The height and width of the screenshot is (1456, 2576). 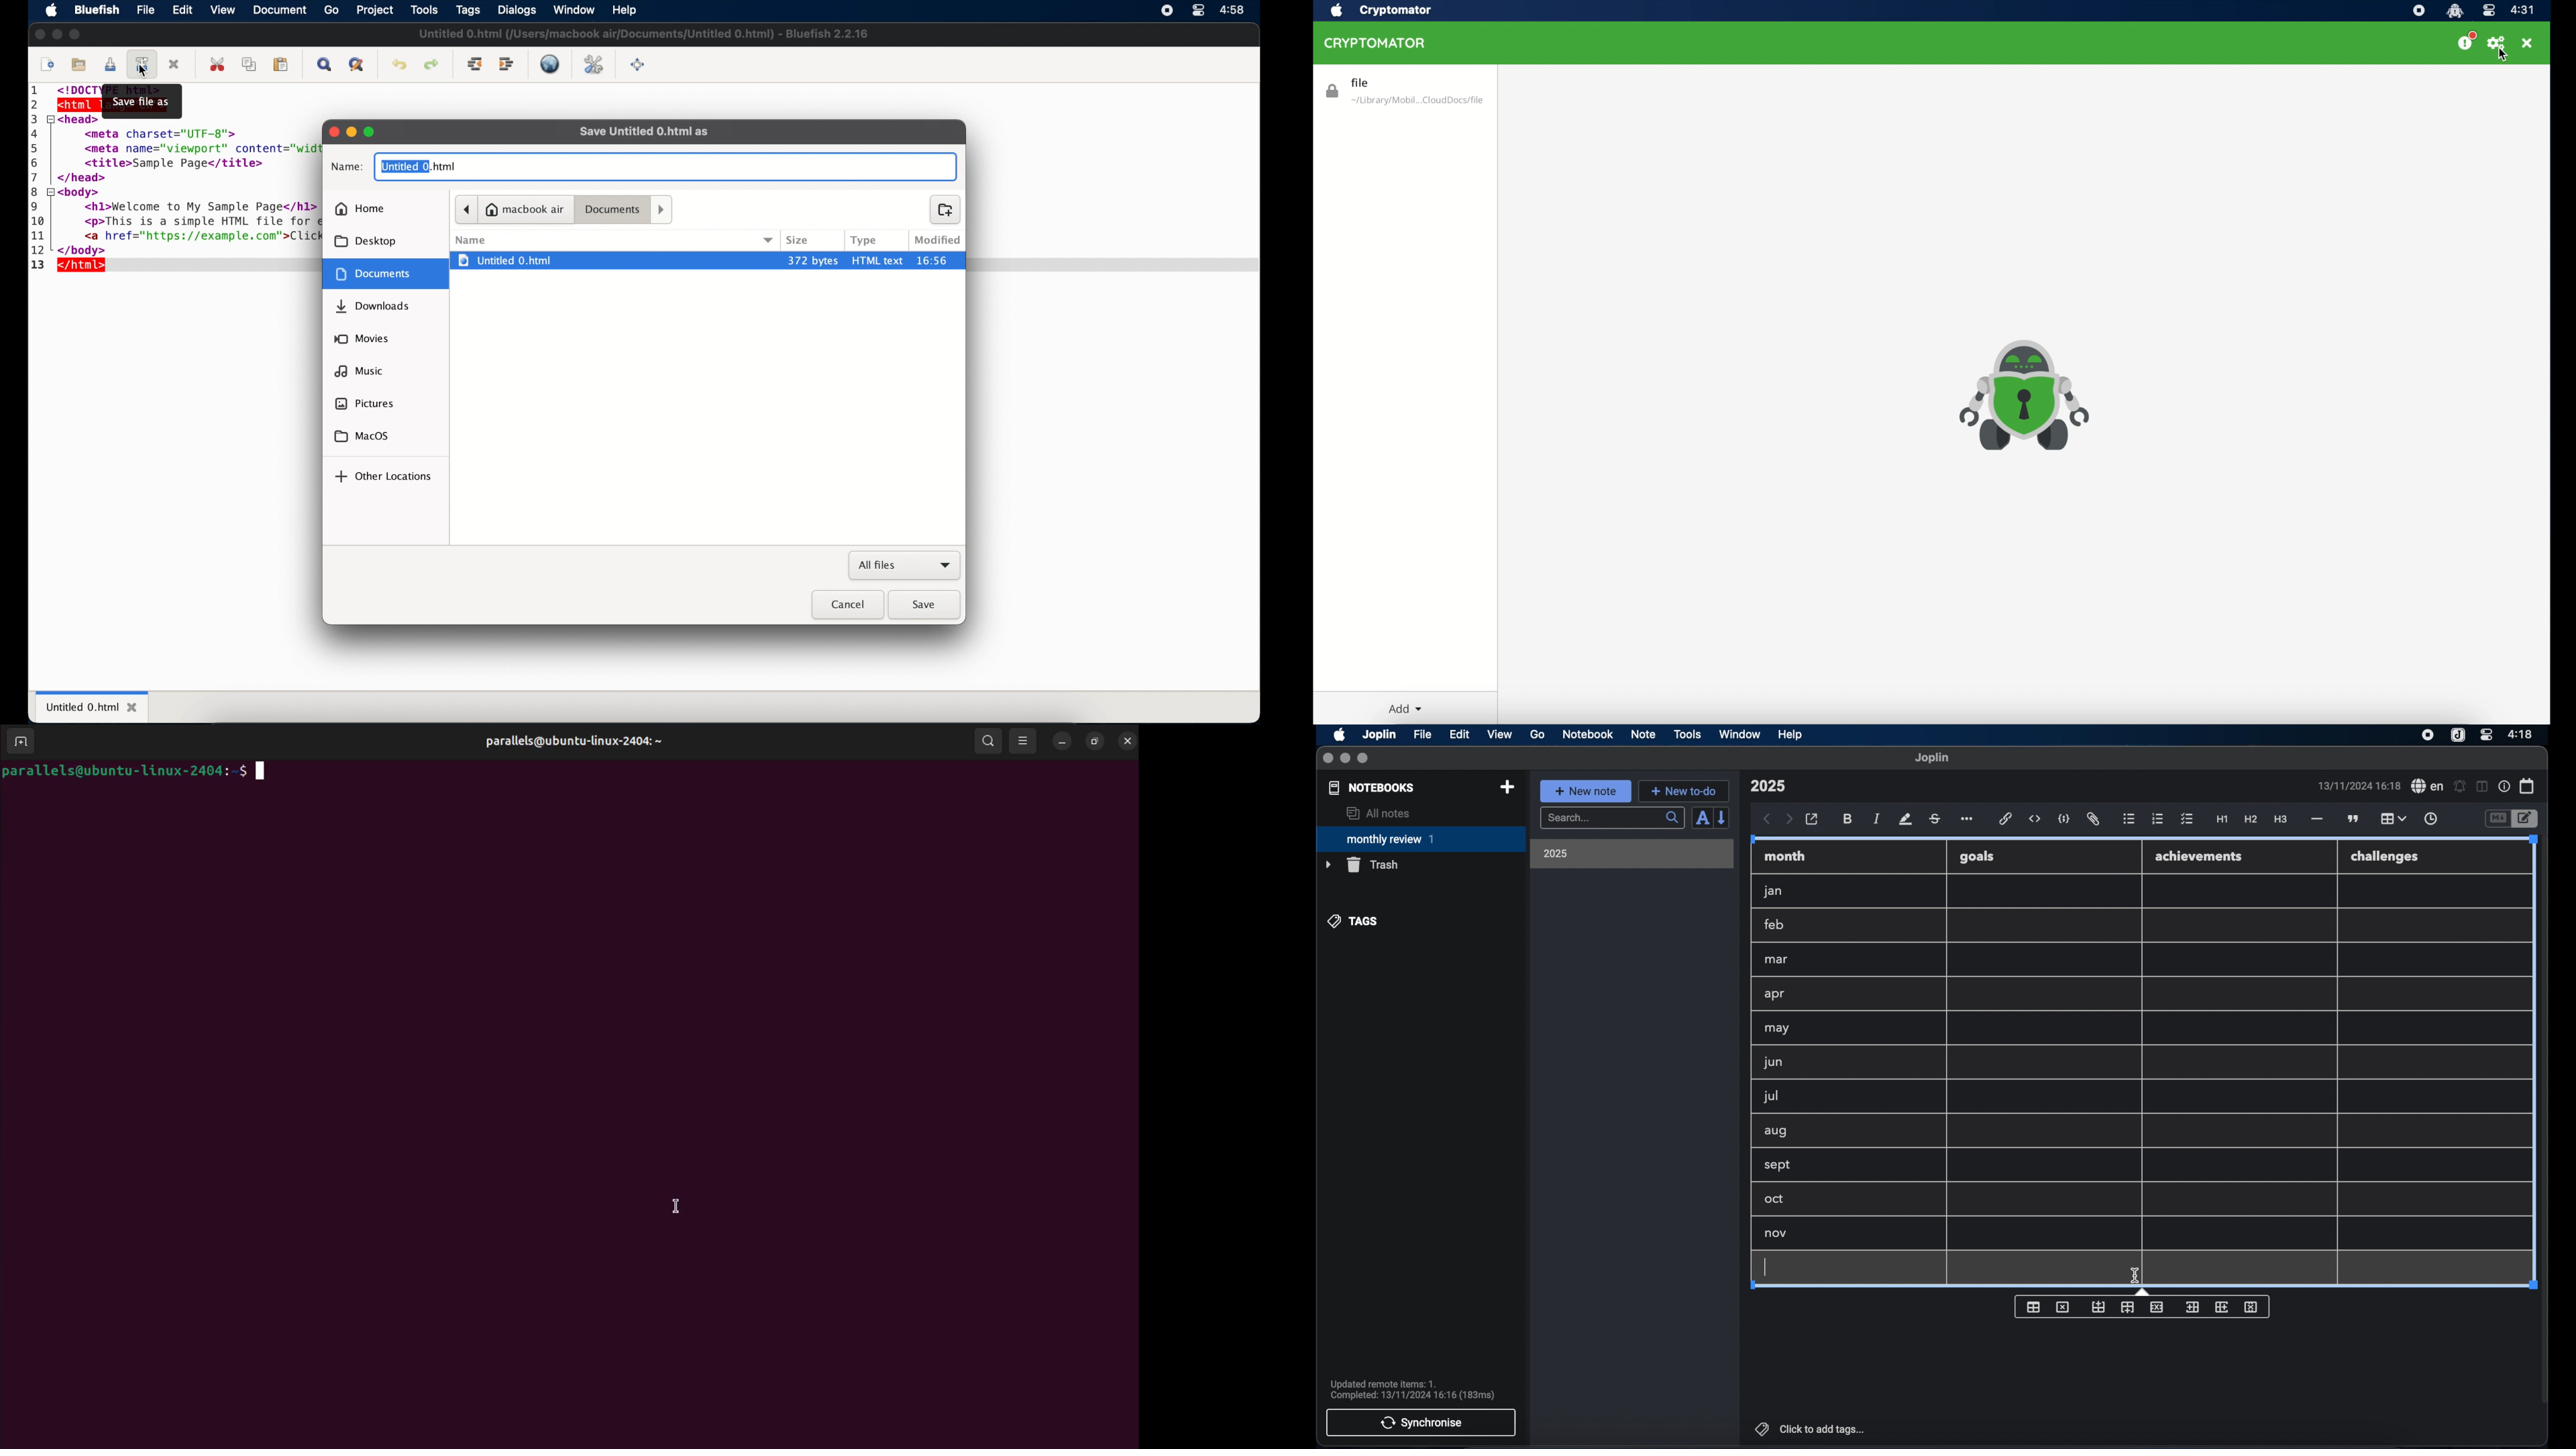 What do you see at coordinates (1421, 1422) in the screenshot?
I see `synchronise` at bounding box center [1421, 1422].